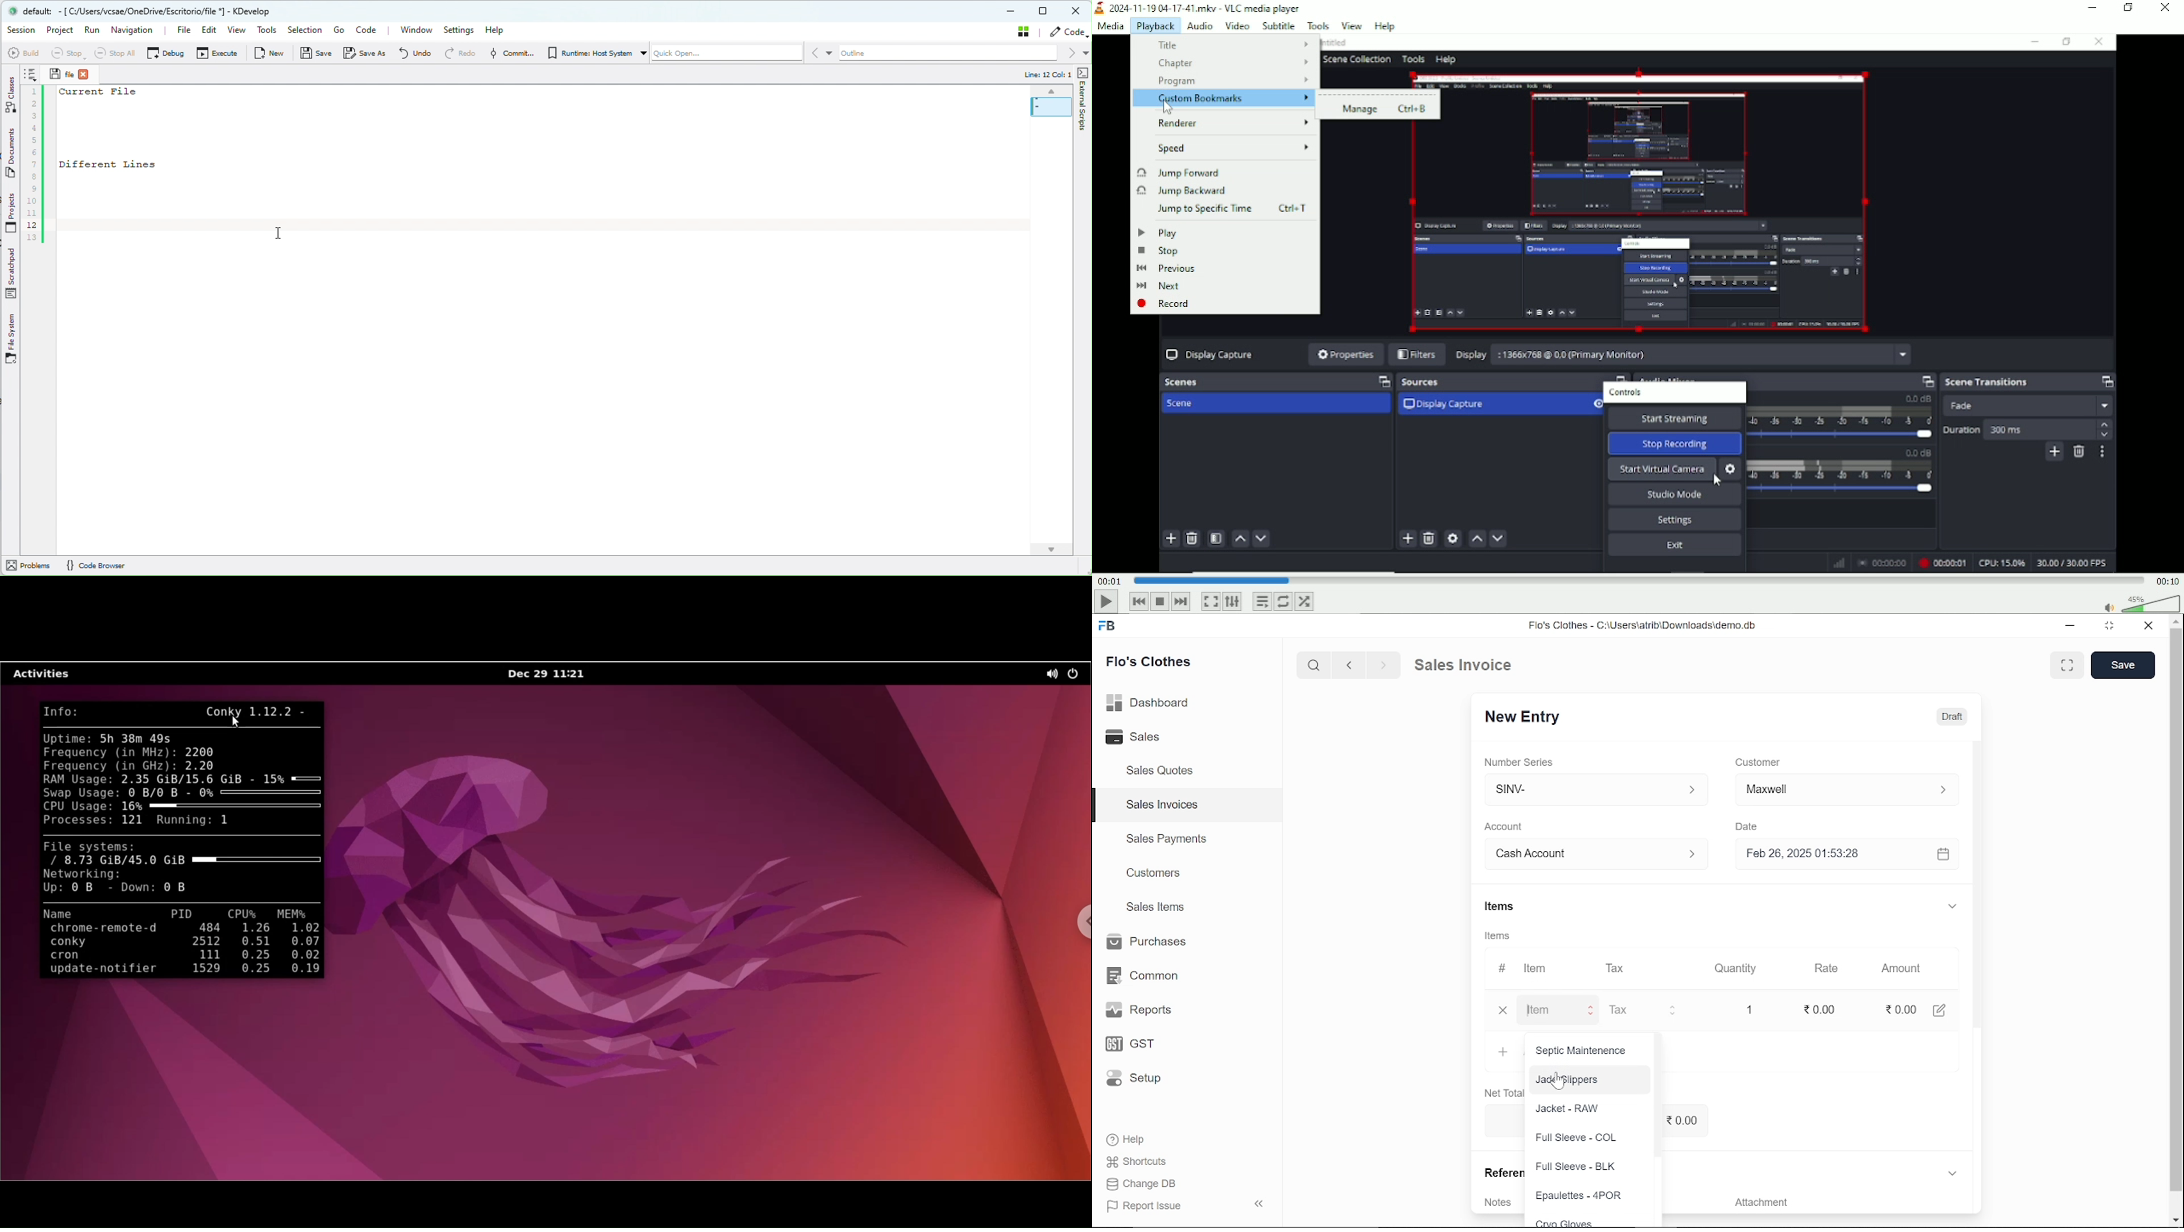 This screenshot has height=1232, width=2184. What do you see at coordinates (1739, 970) in the screenshot?
I see `Quantity` at bounding box center [1739, 970].